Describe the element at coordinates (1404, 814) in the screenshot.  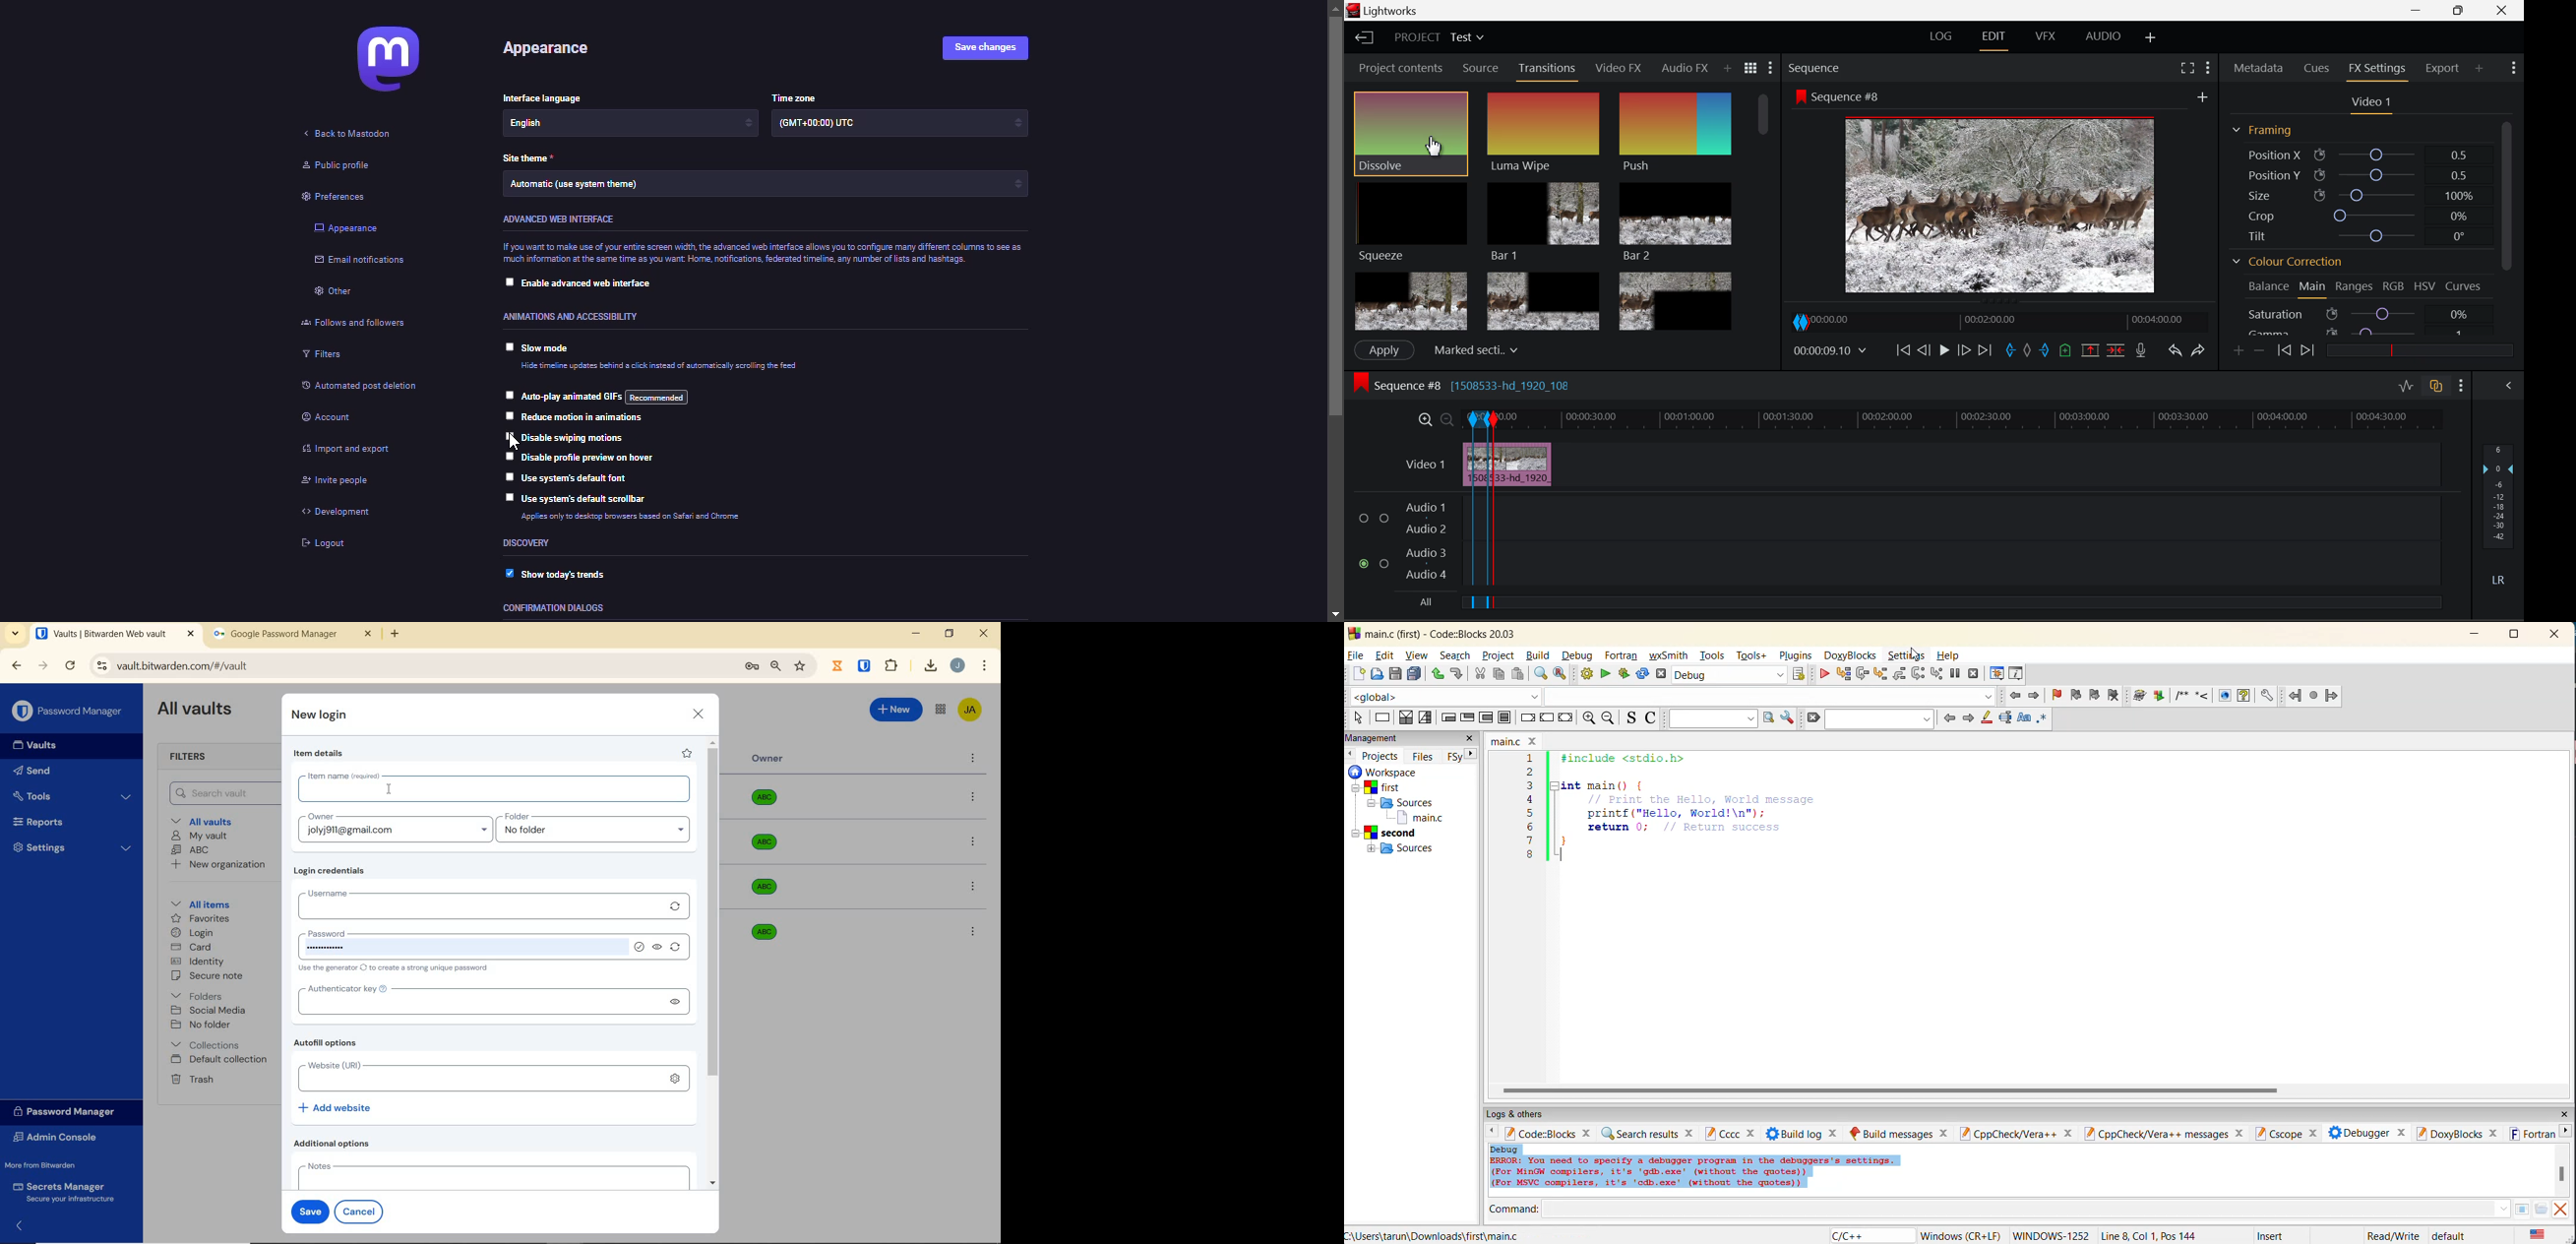
I see `workspaces` at that location.